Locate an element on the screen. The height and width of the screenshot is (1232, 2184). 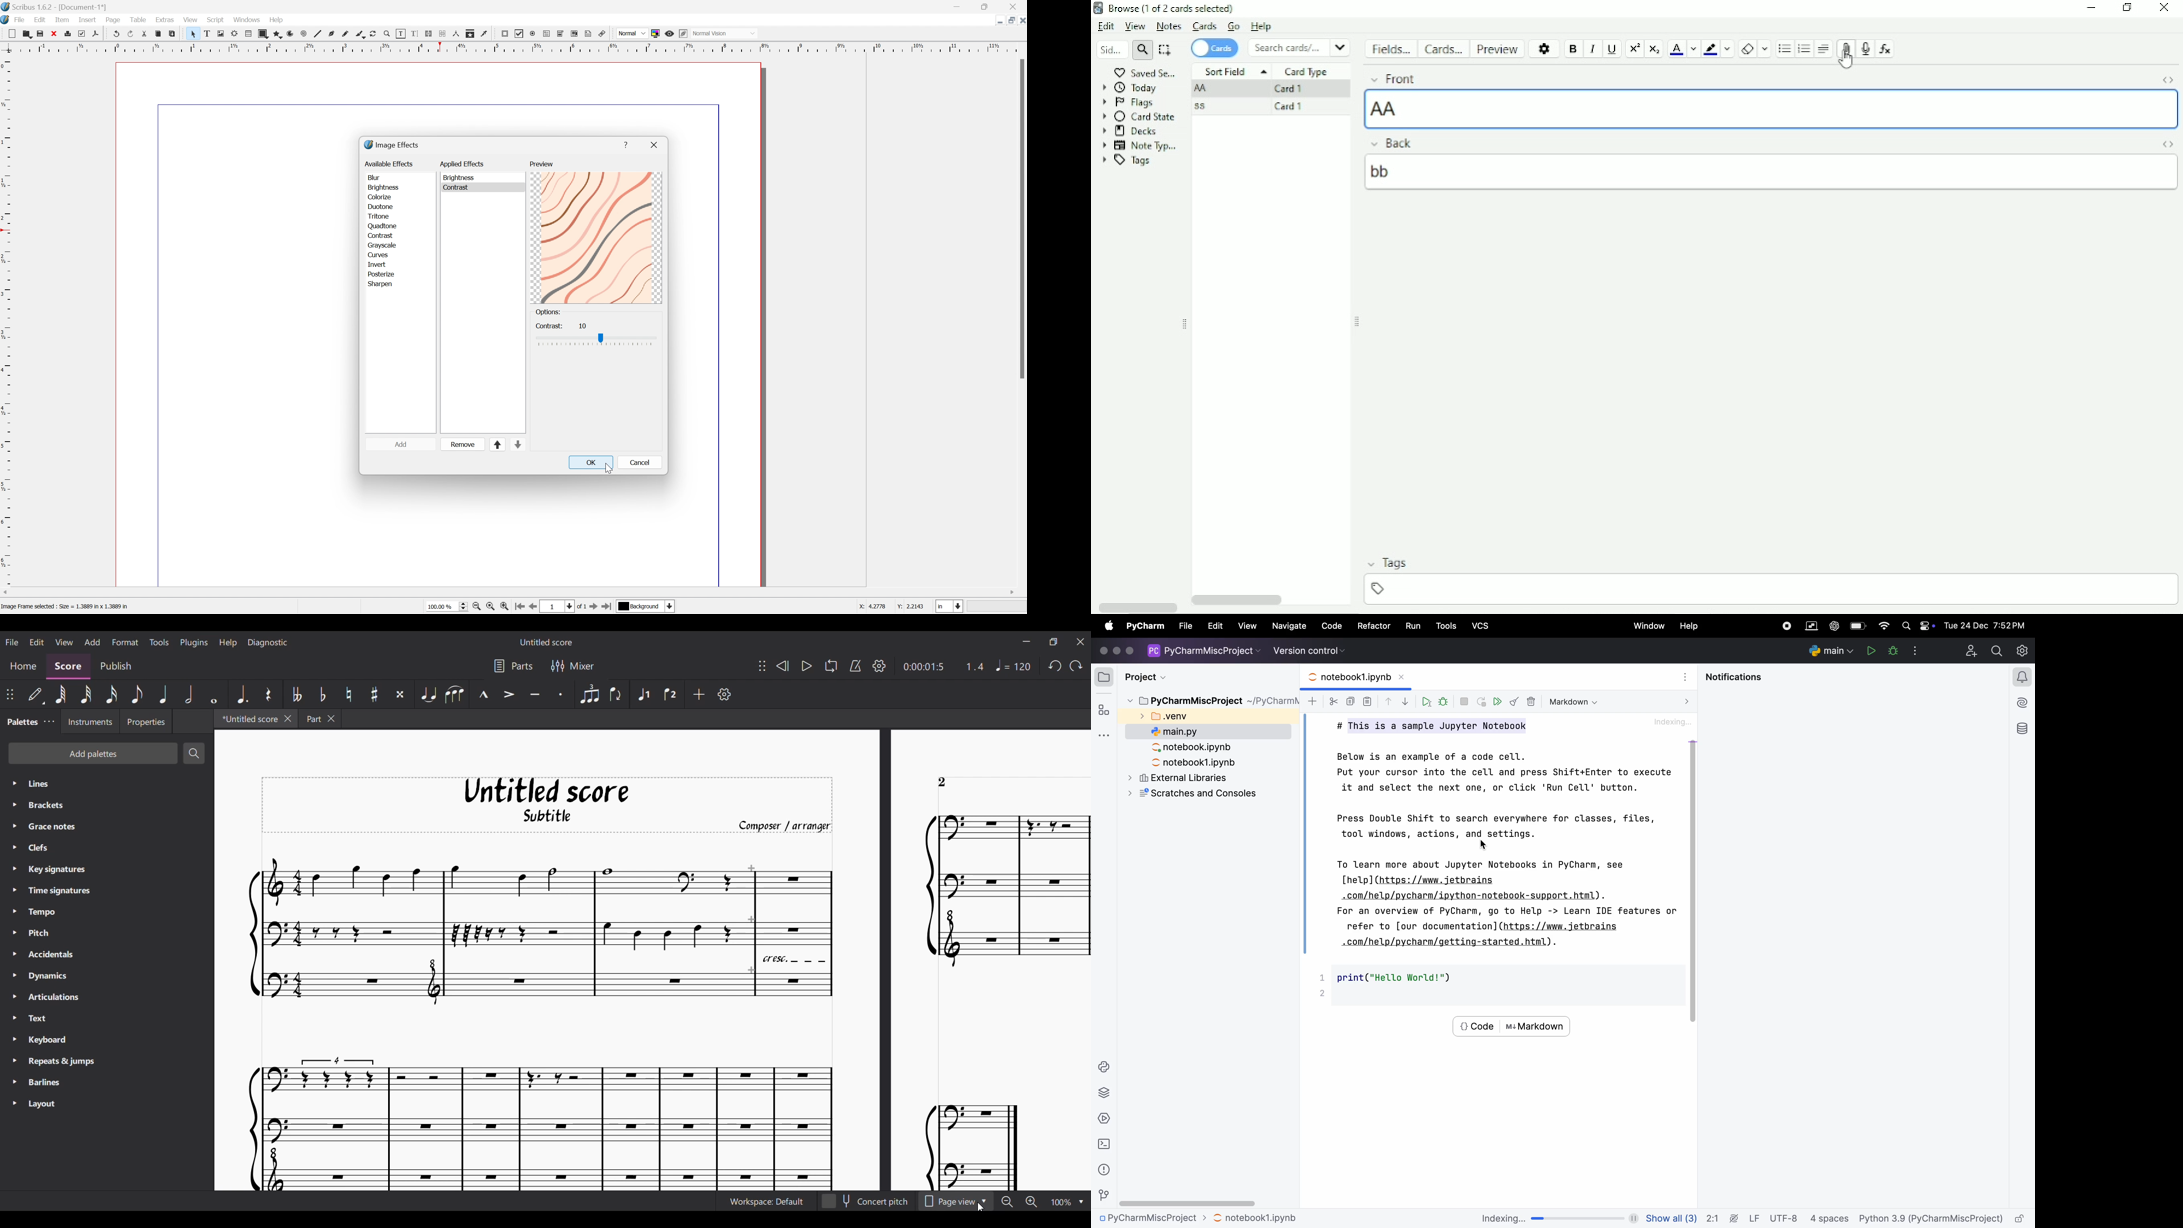
Zoom out is located at coordinates (1007, 1202).